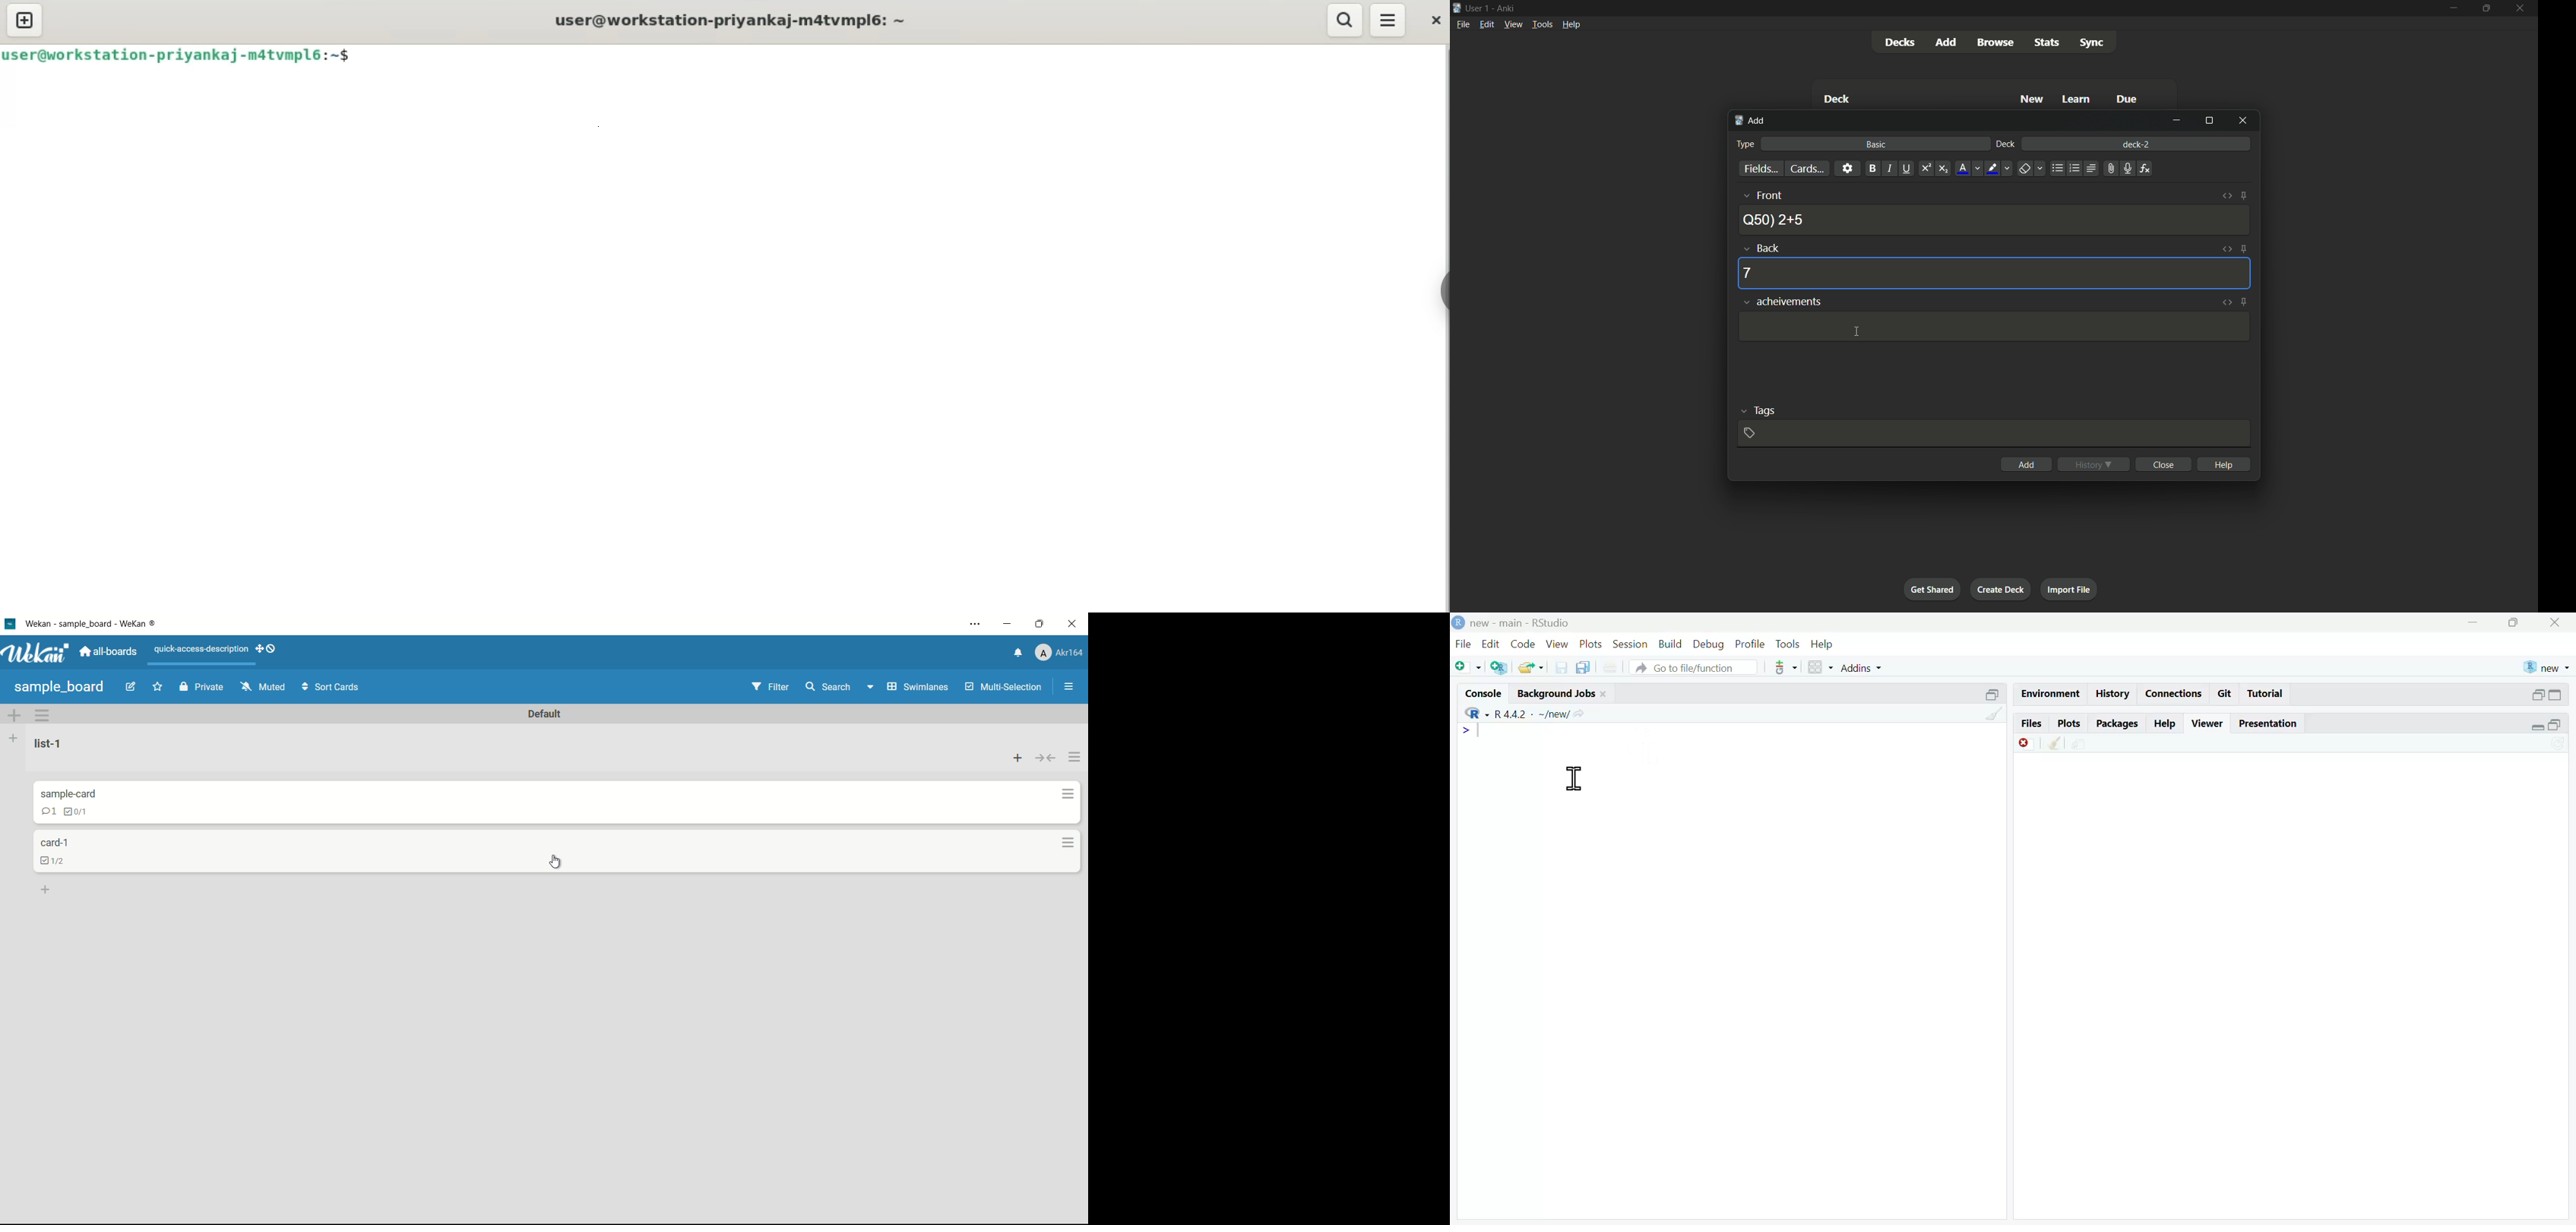 This screenshot has width=2576, height=1232. Describe the element at coordinates (2075, 169) in the screenshot. I see `ordered list` at that location.